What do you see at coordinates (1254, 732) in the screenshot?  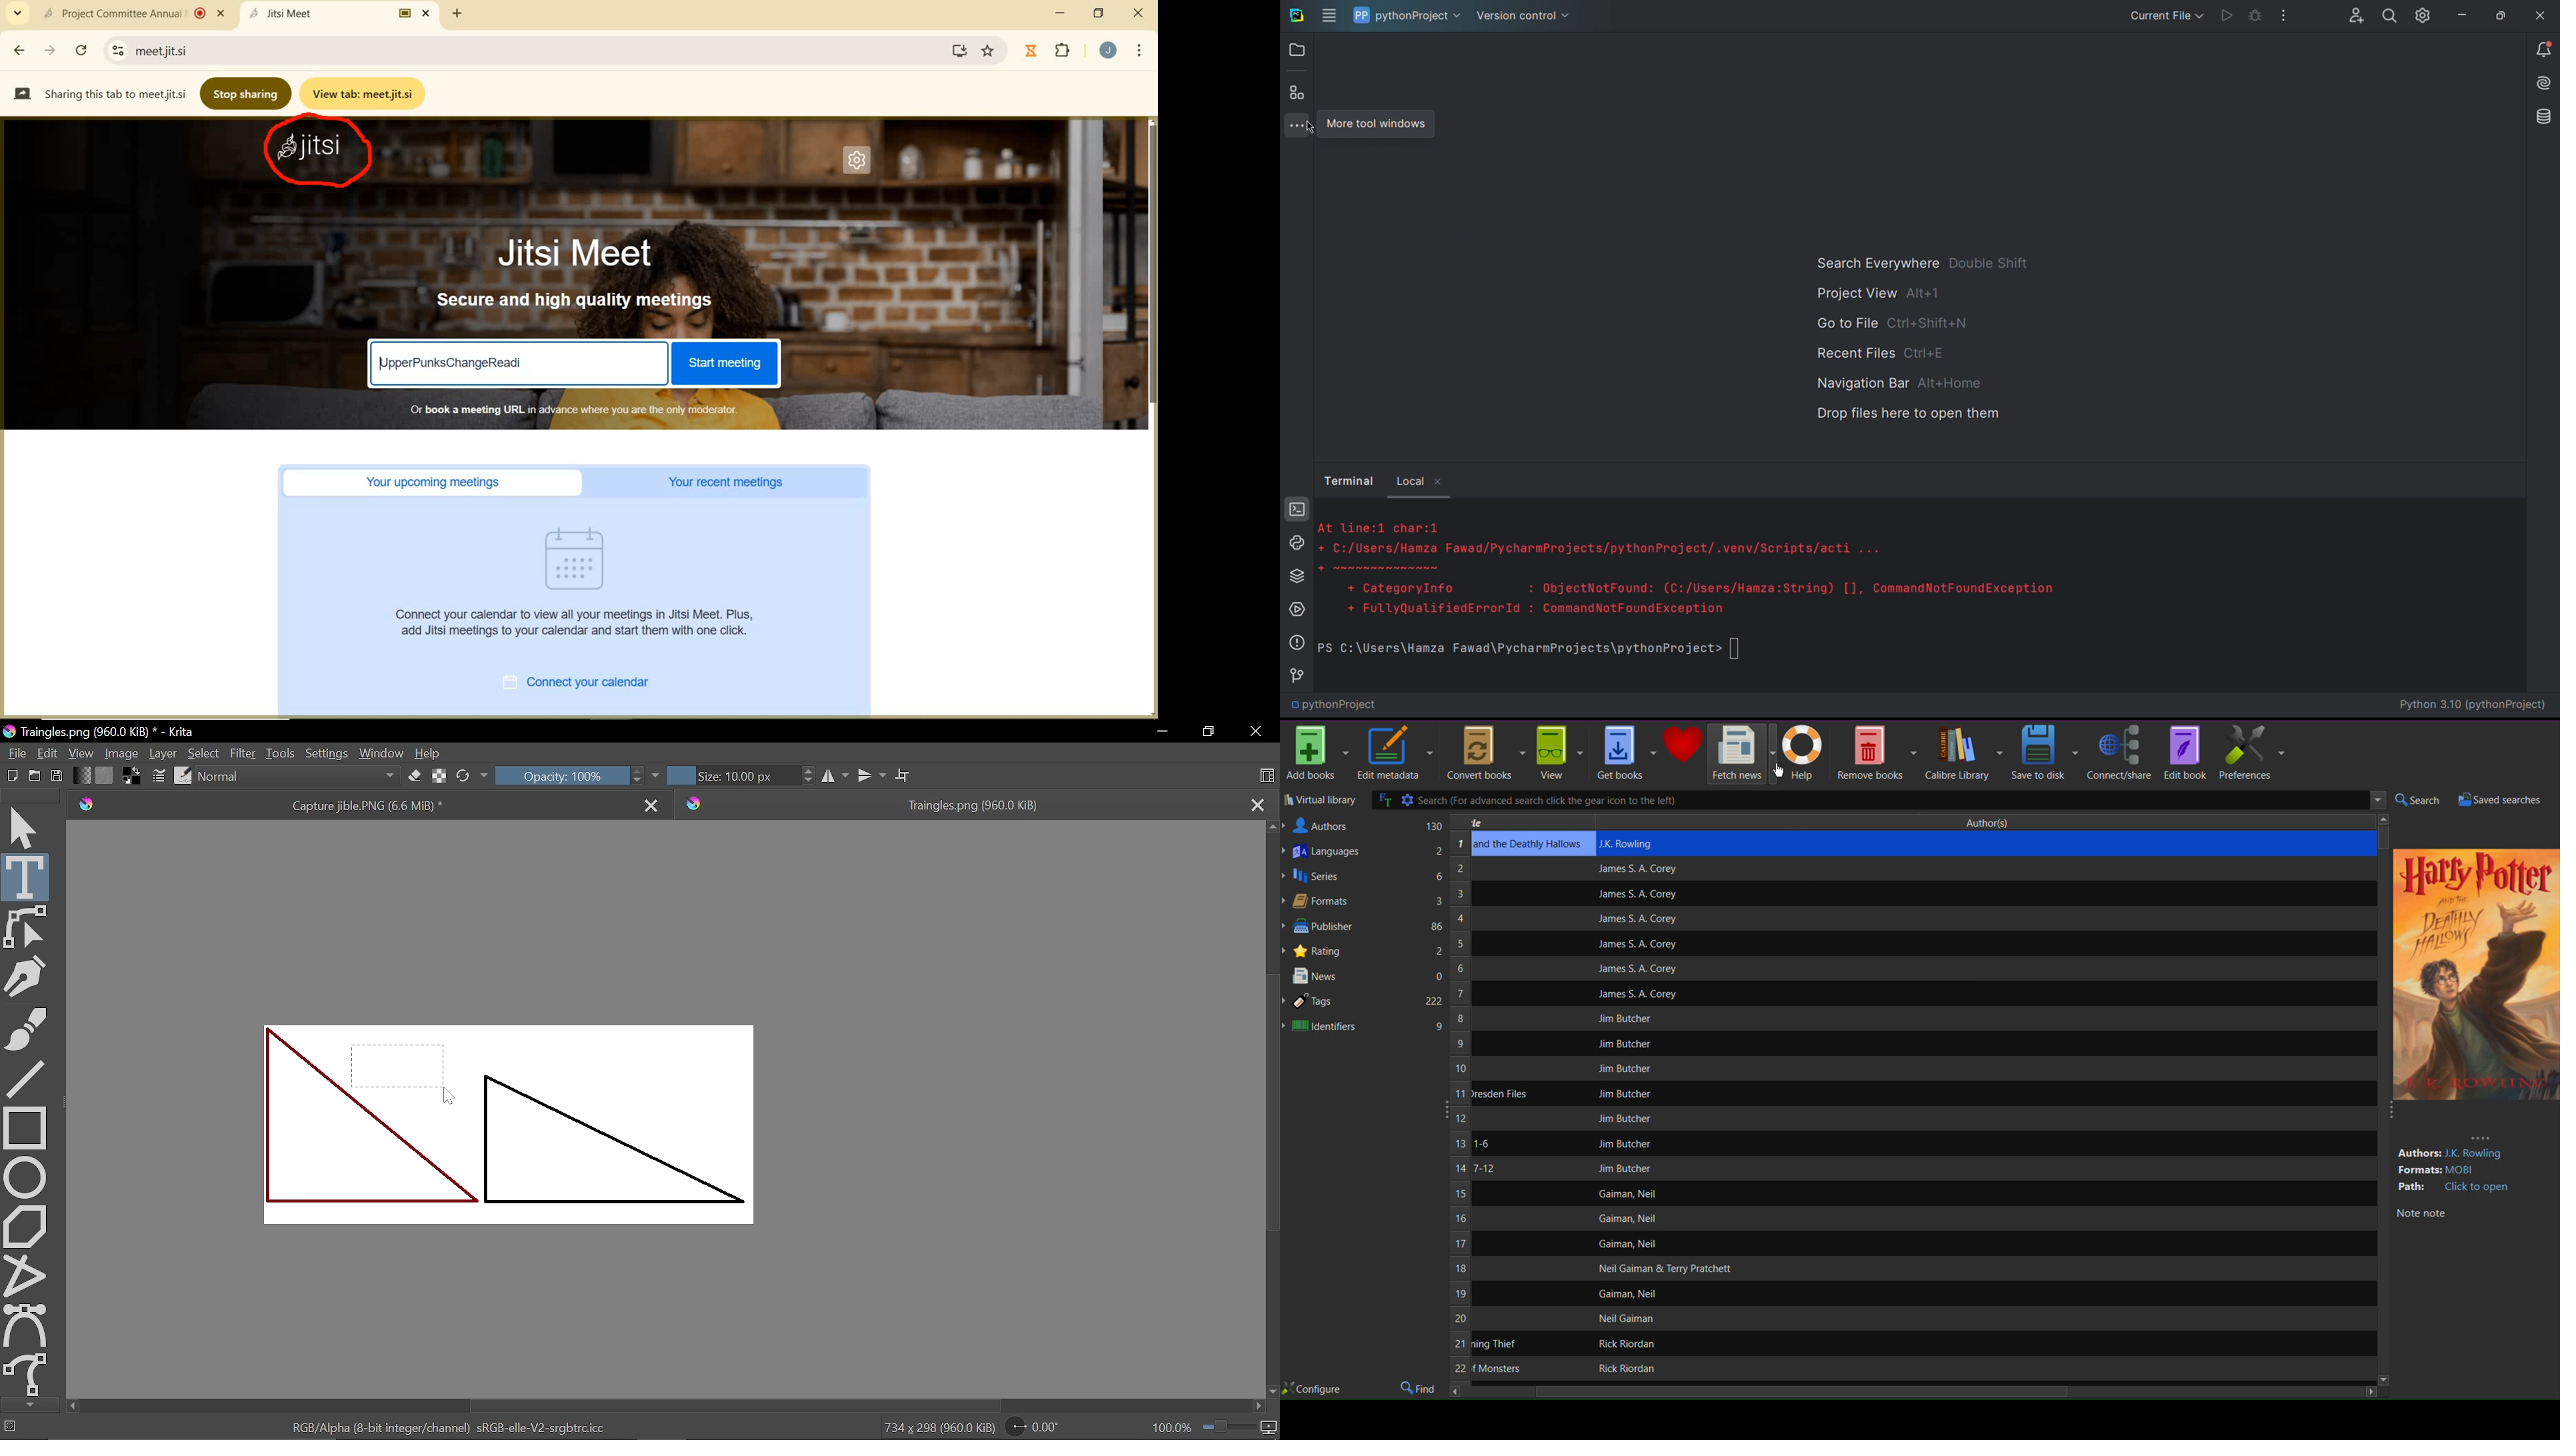 I see `Close window` at bounding box center [1254, 732].